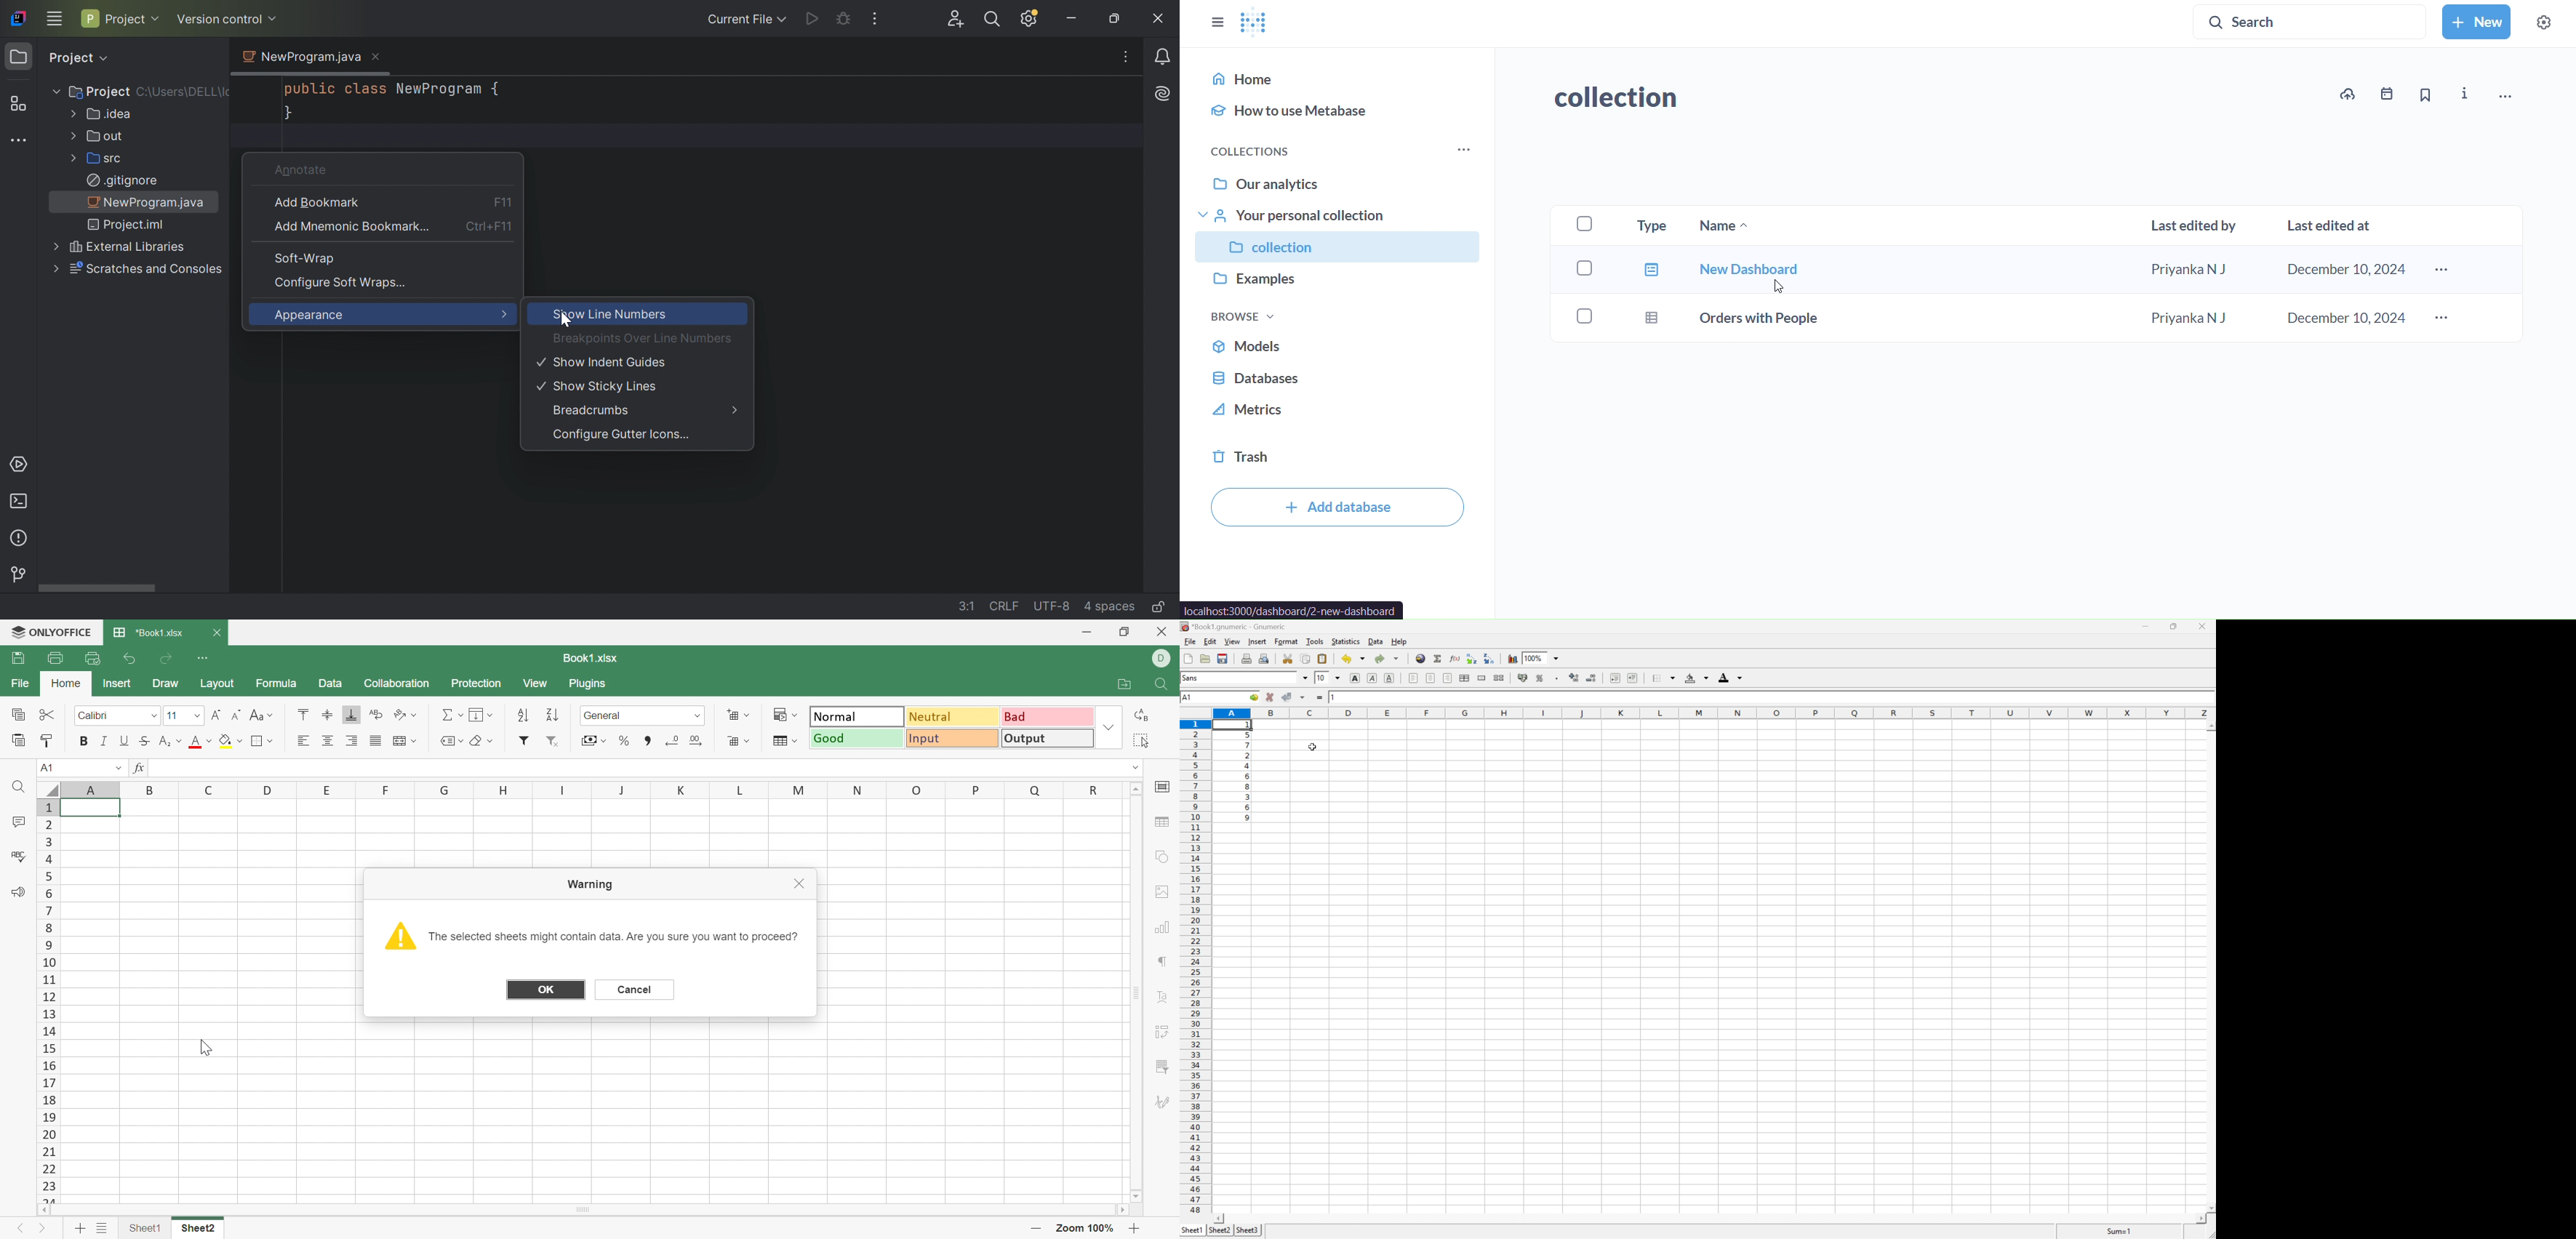 Image resolution: width=2576 pixels, height=1260 pixels. What do you see at coordinates (203, 1047) in the screenshot?
I see `Cursor` at bounding box center [203, 1047].